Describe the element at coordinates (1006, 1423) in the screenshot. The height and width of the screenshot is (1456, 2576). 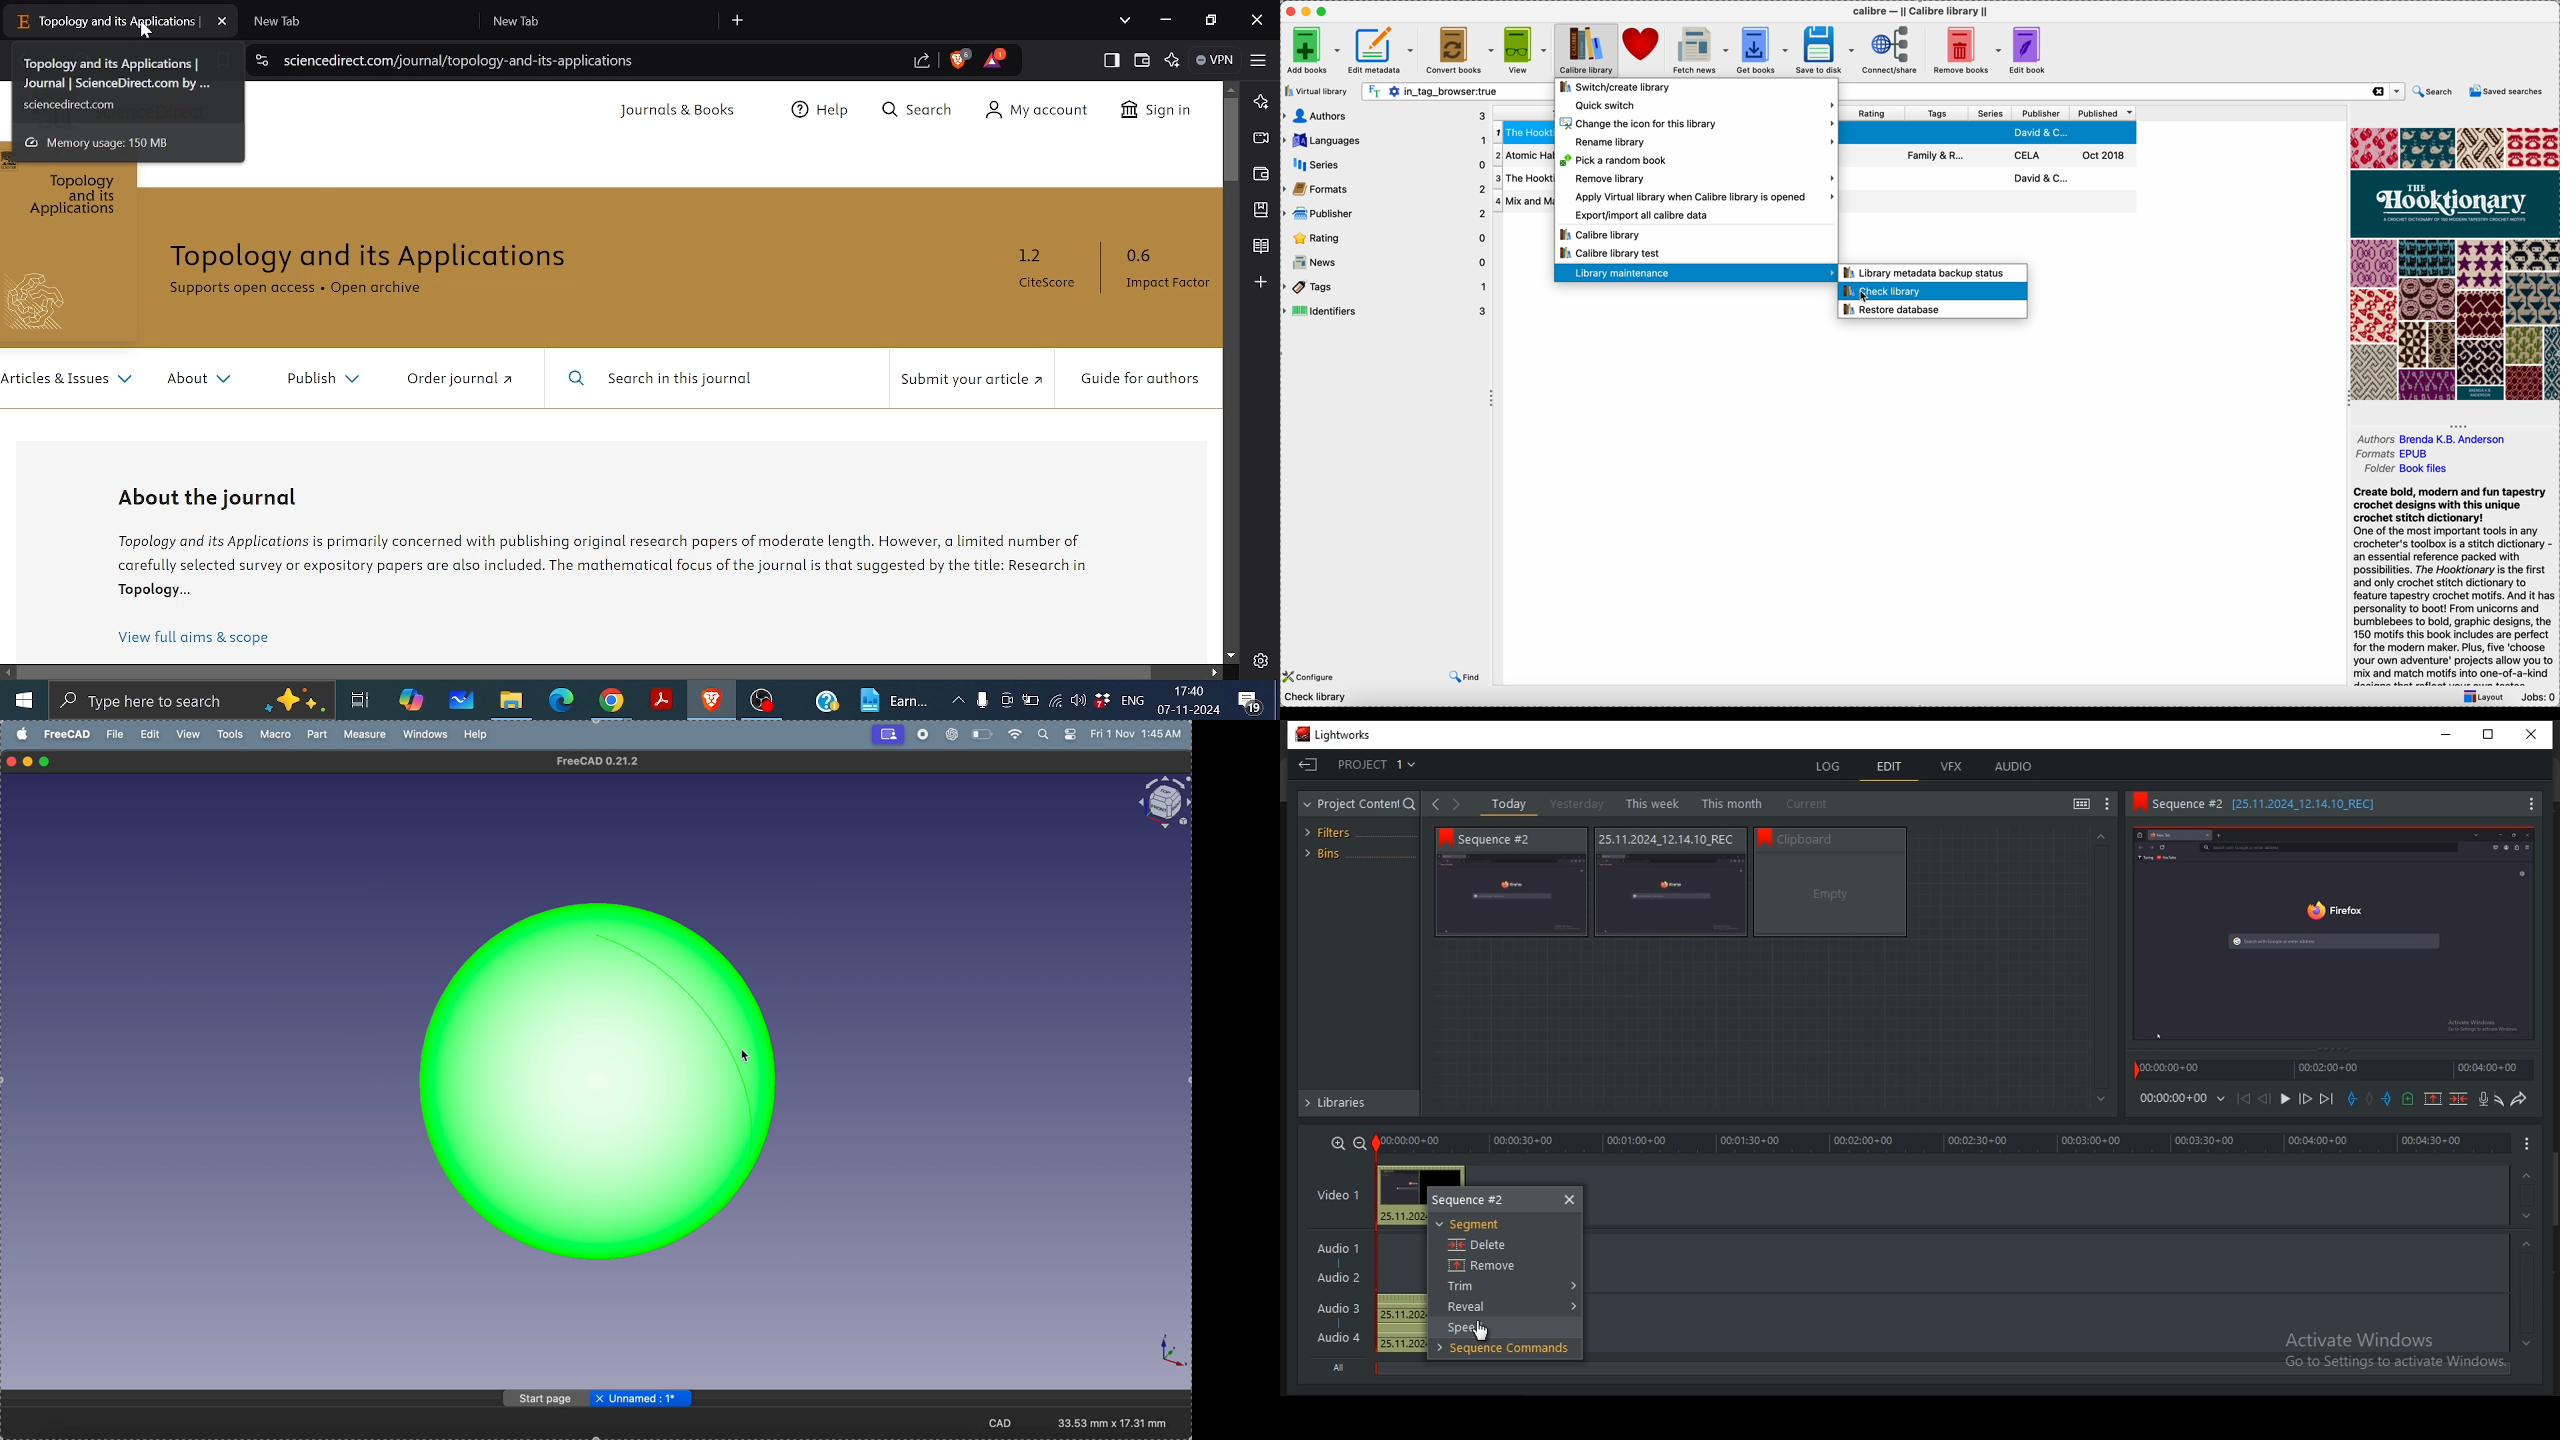
I see `cad` at that location.